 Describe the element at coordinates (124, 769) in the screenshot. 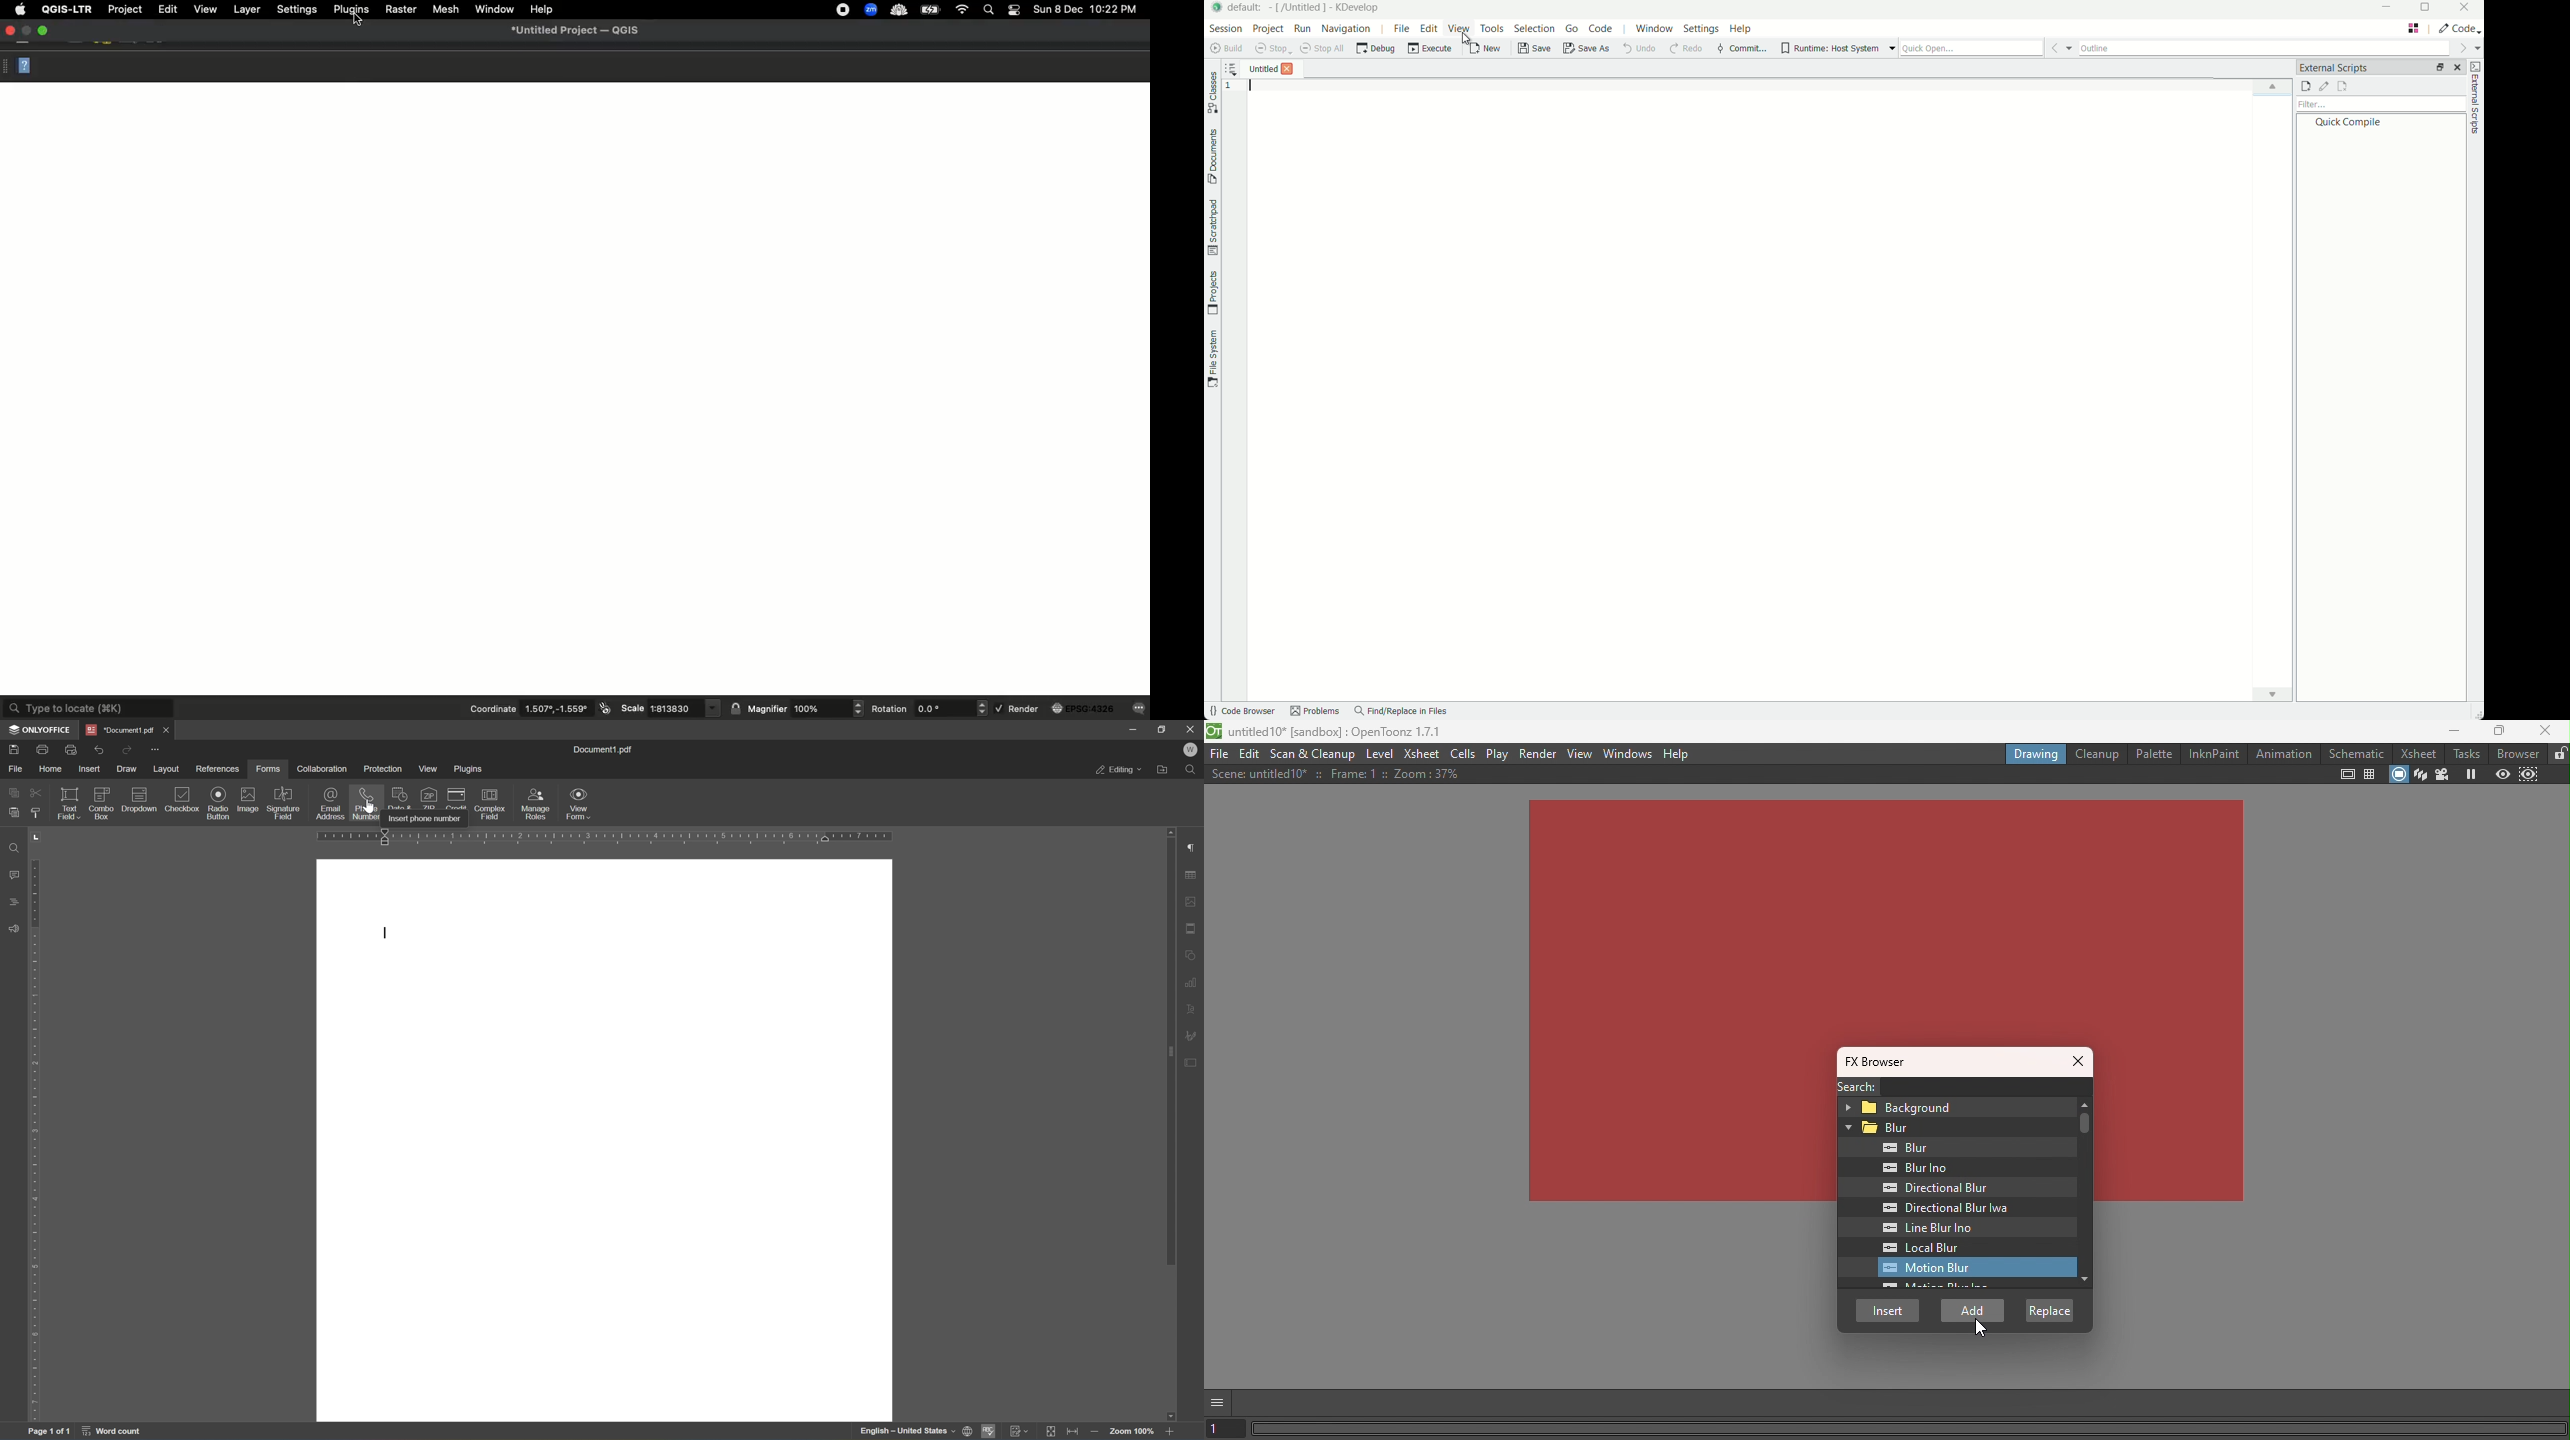

I see `draw` at that location.